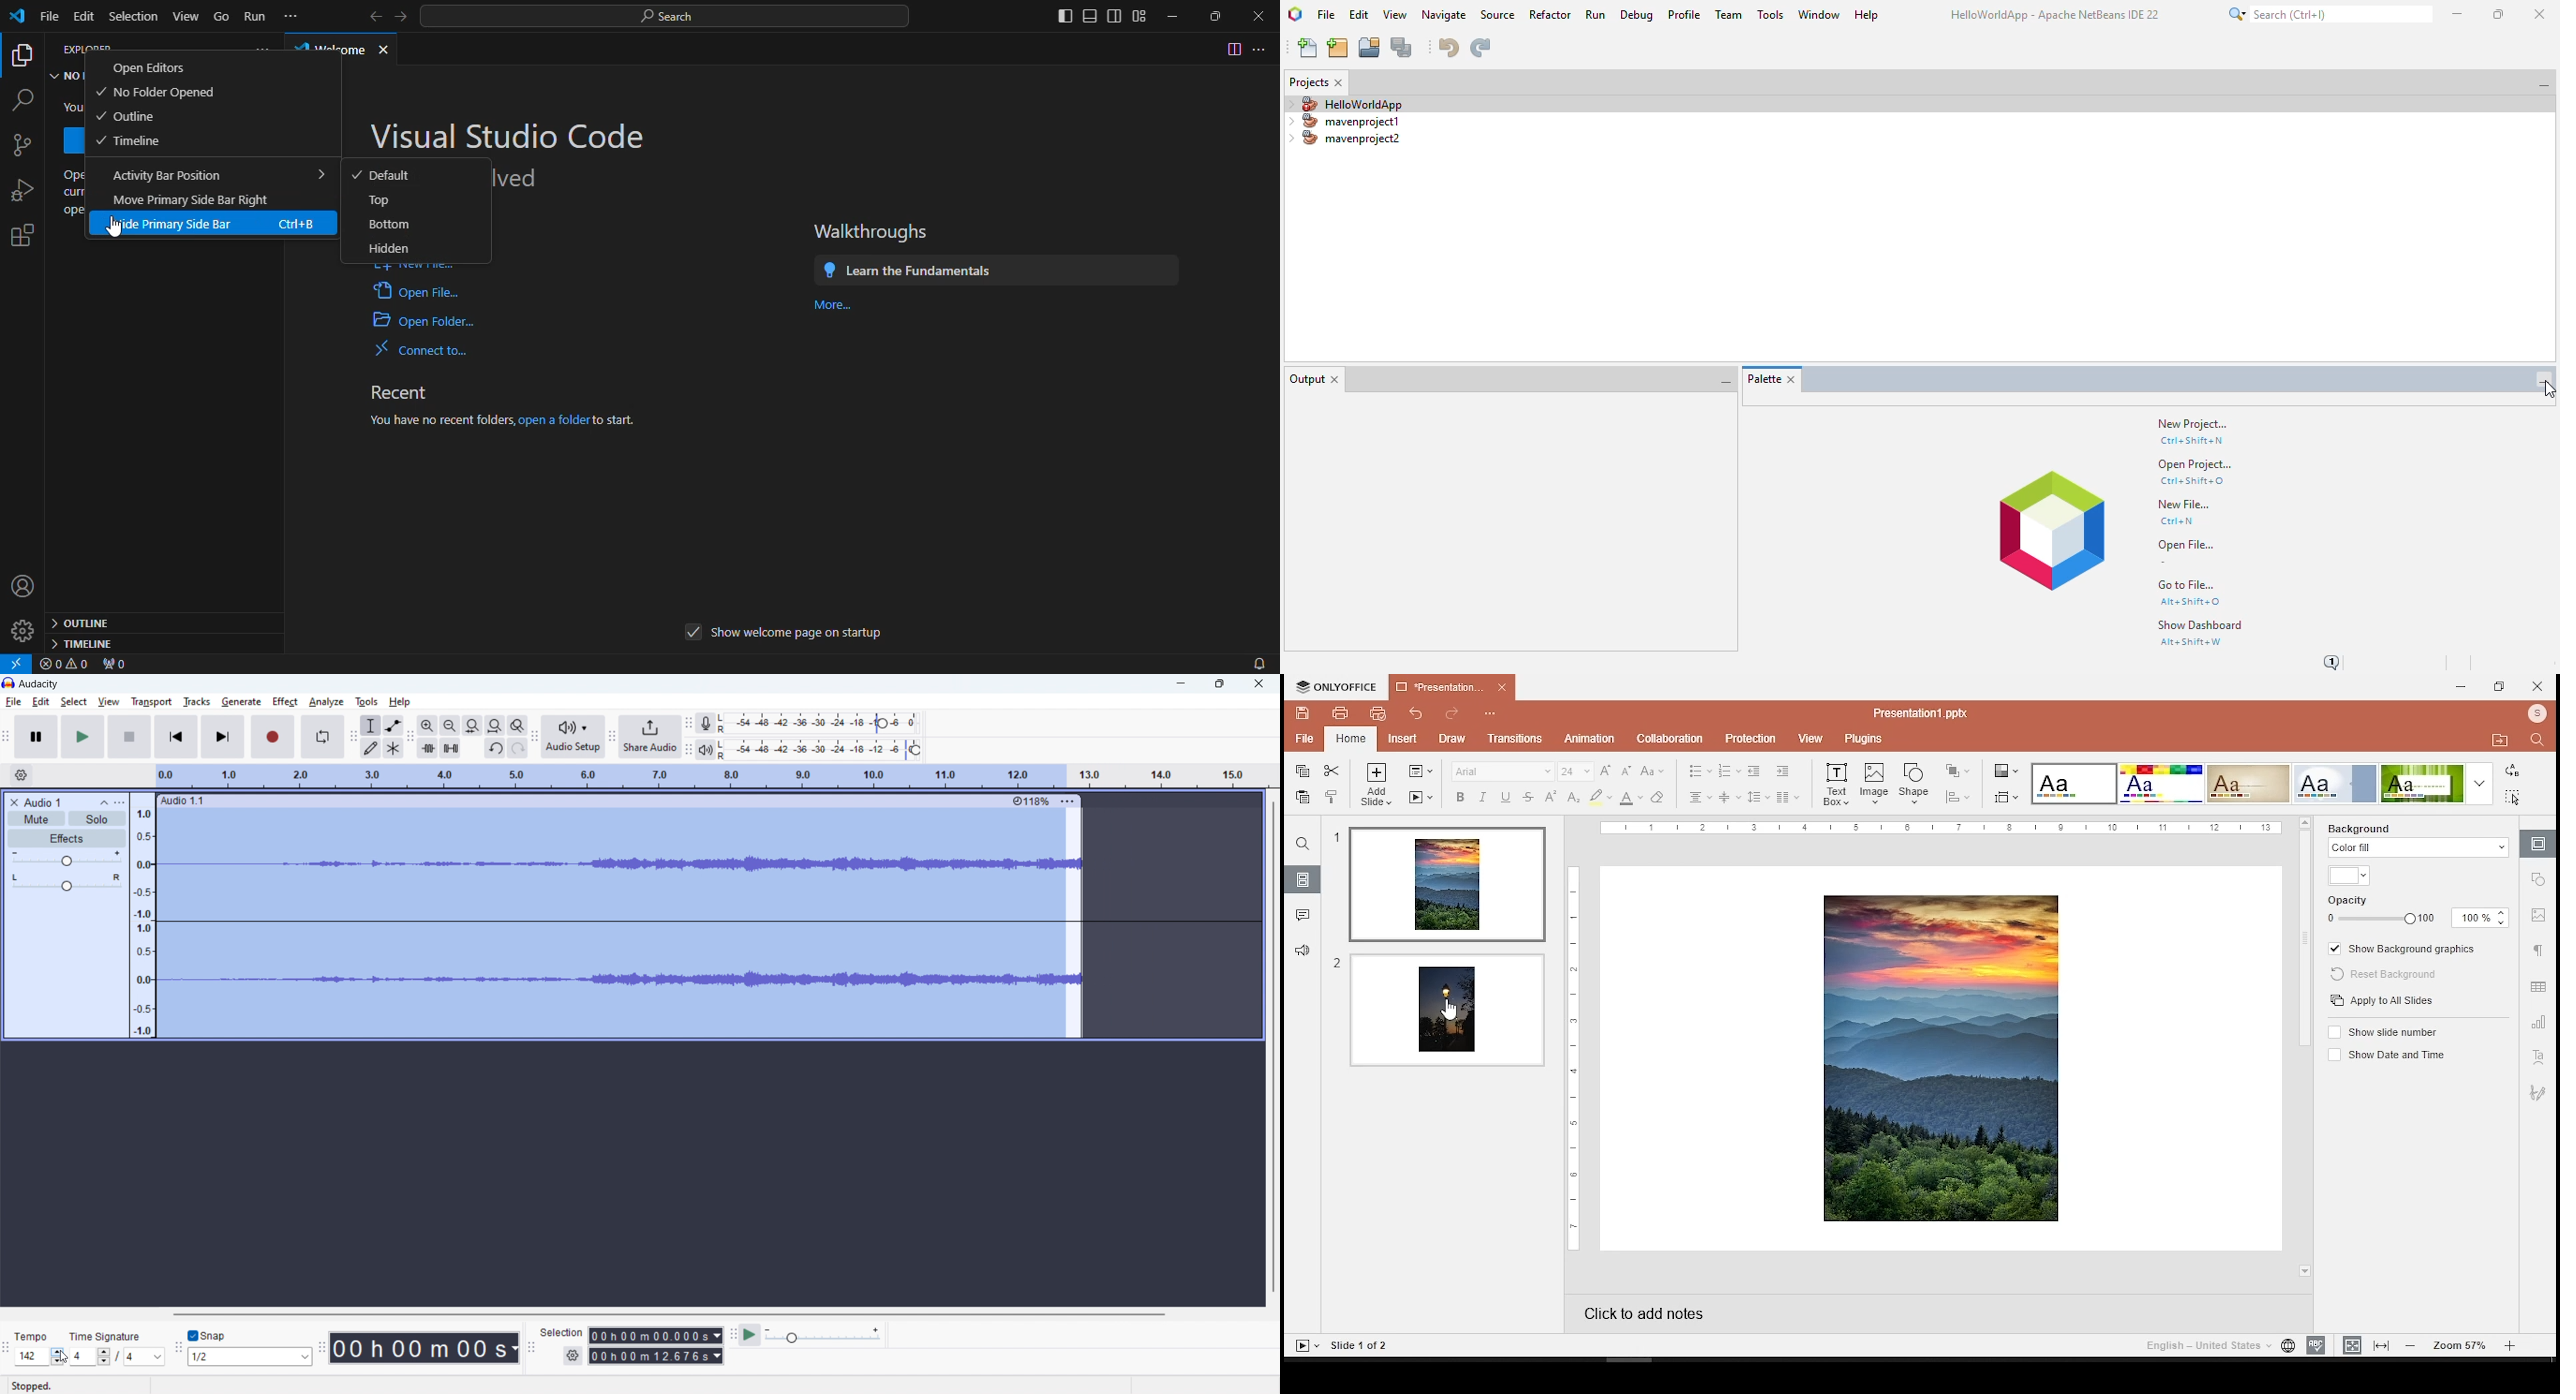 The image size is (2576, 1400). Describe the element at coordinates (1931, 711) in the screenshot. I see `Presentation? ppx` at that location.